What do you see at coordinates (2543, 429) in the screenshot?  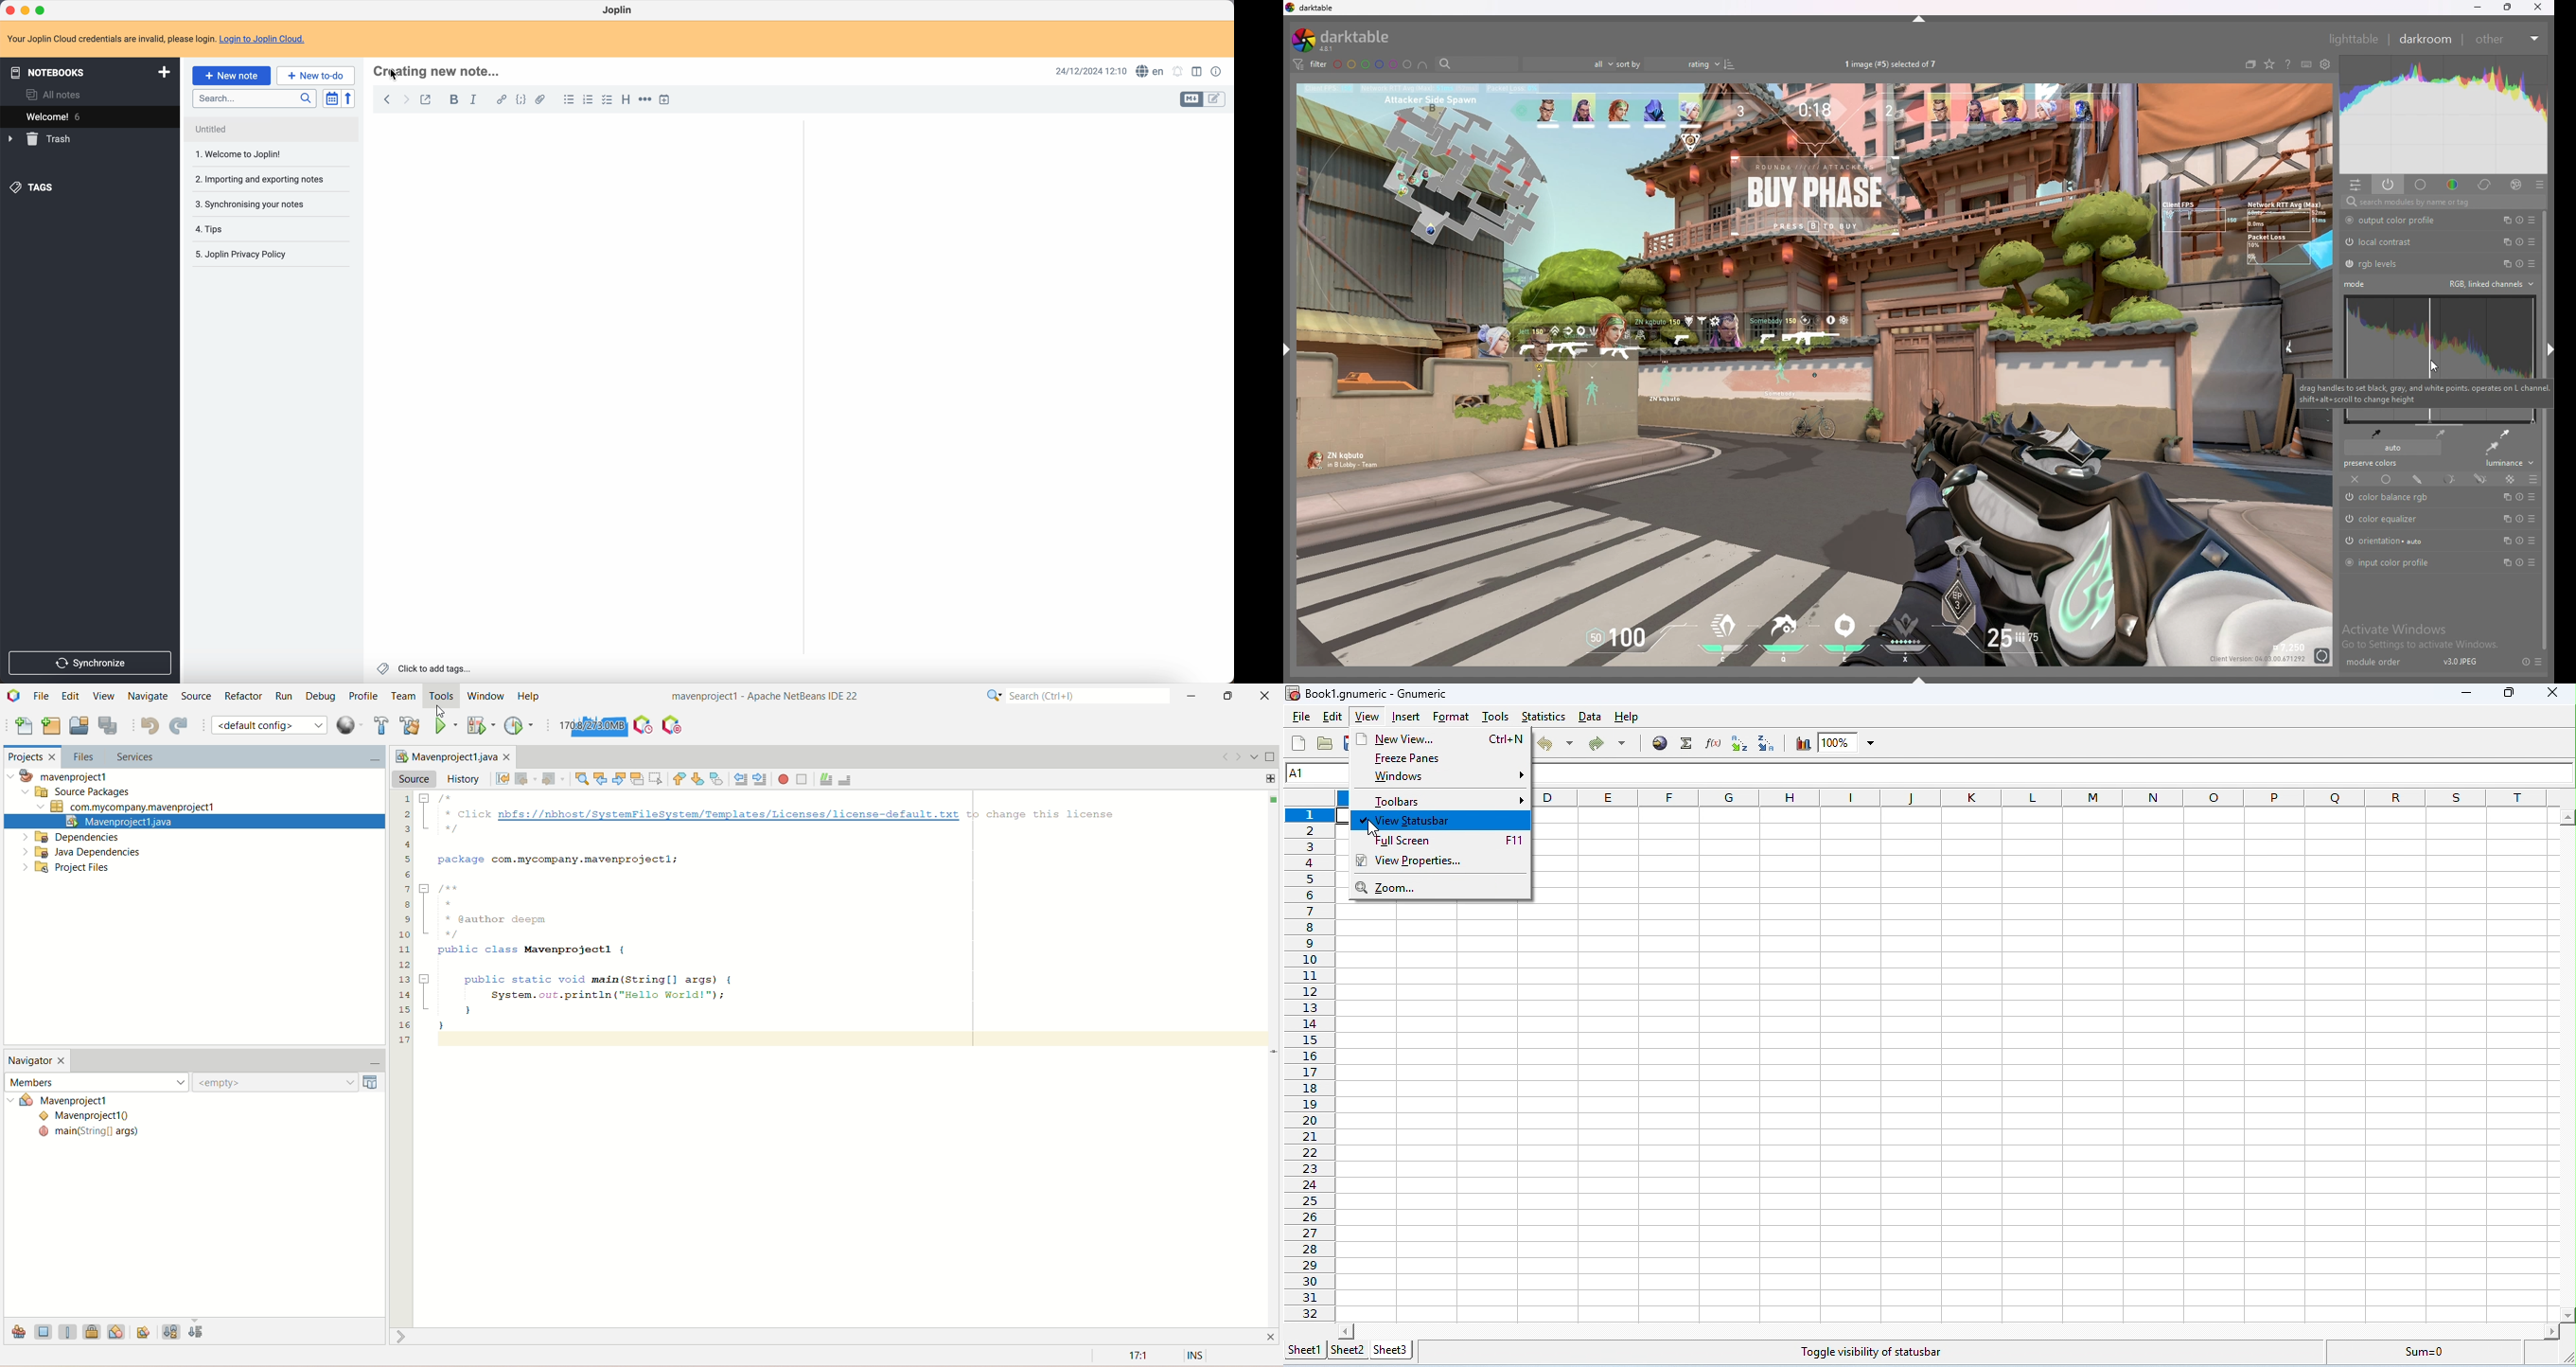 I see `scroll bar` at bounding box center [2543, 429].